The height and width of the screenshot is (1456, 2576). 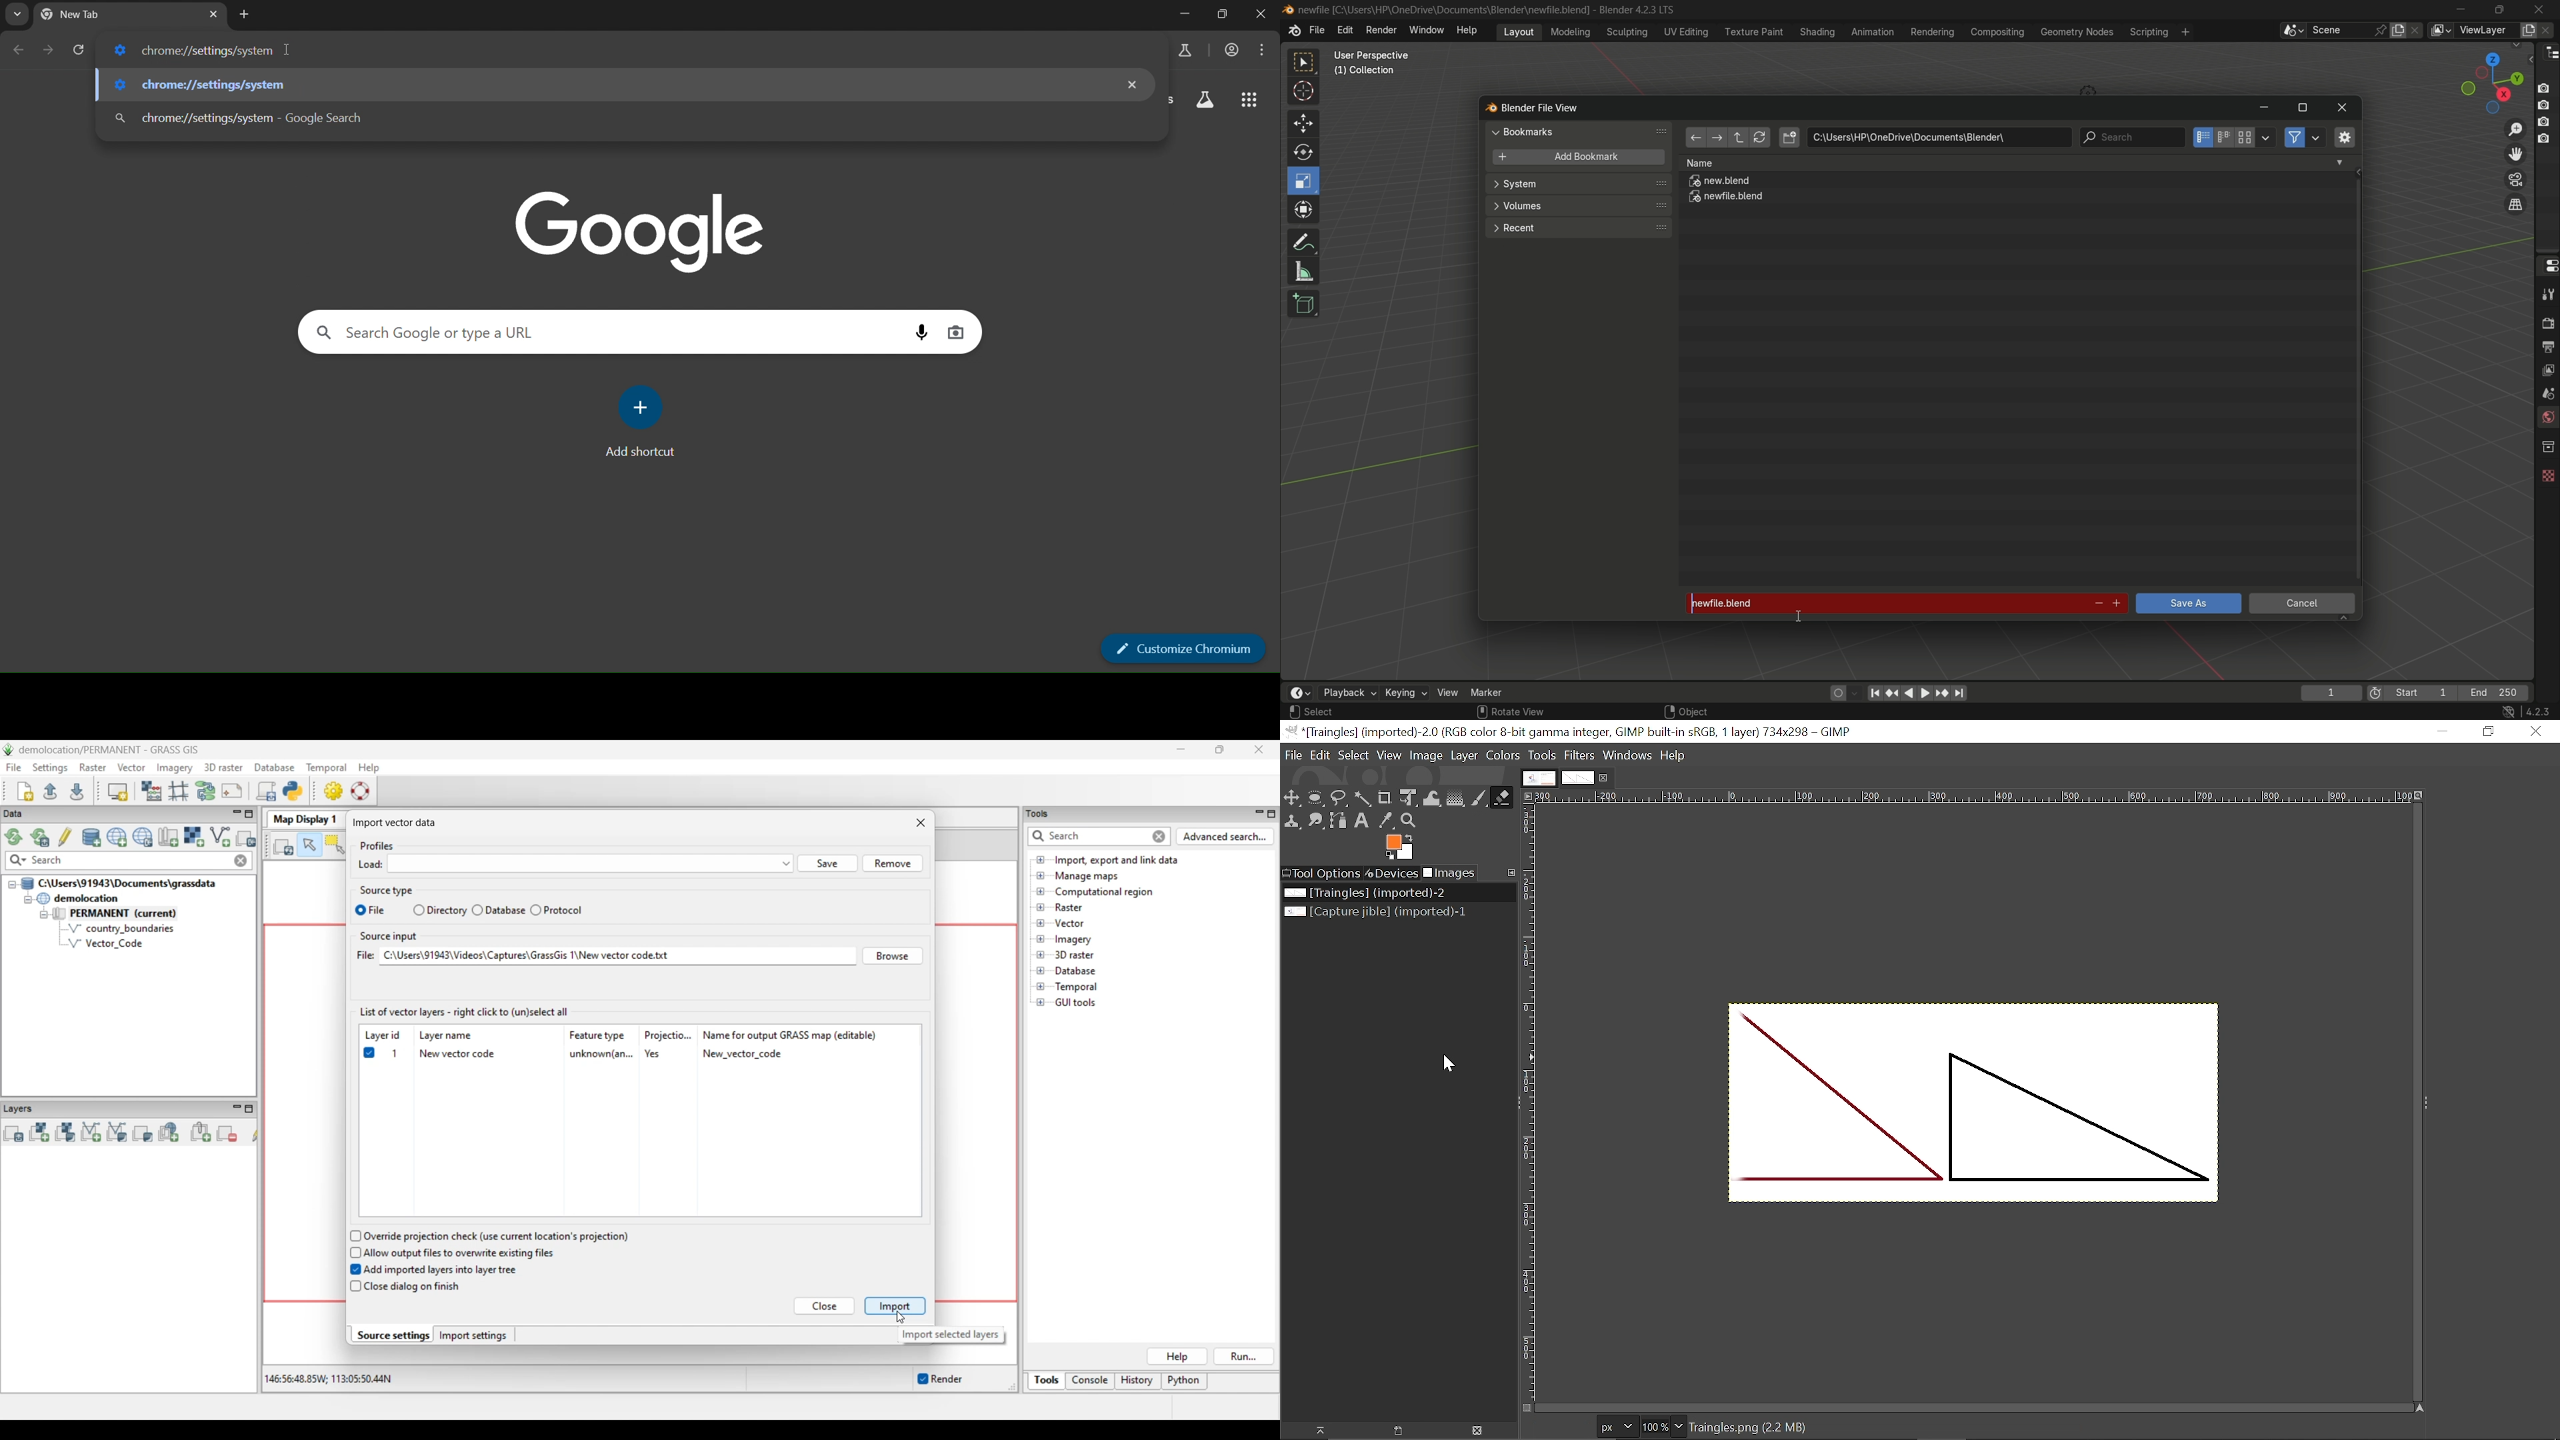 I want to click on Unified transform tool, so click(x=1407, y=798).